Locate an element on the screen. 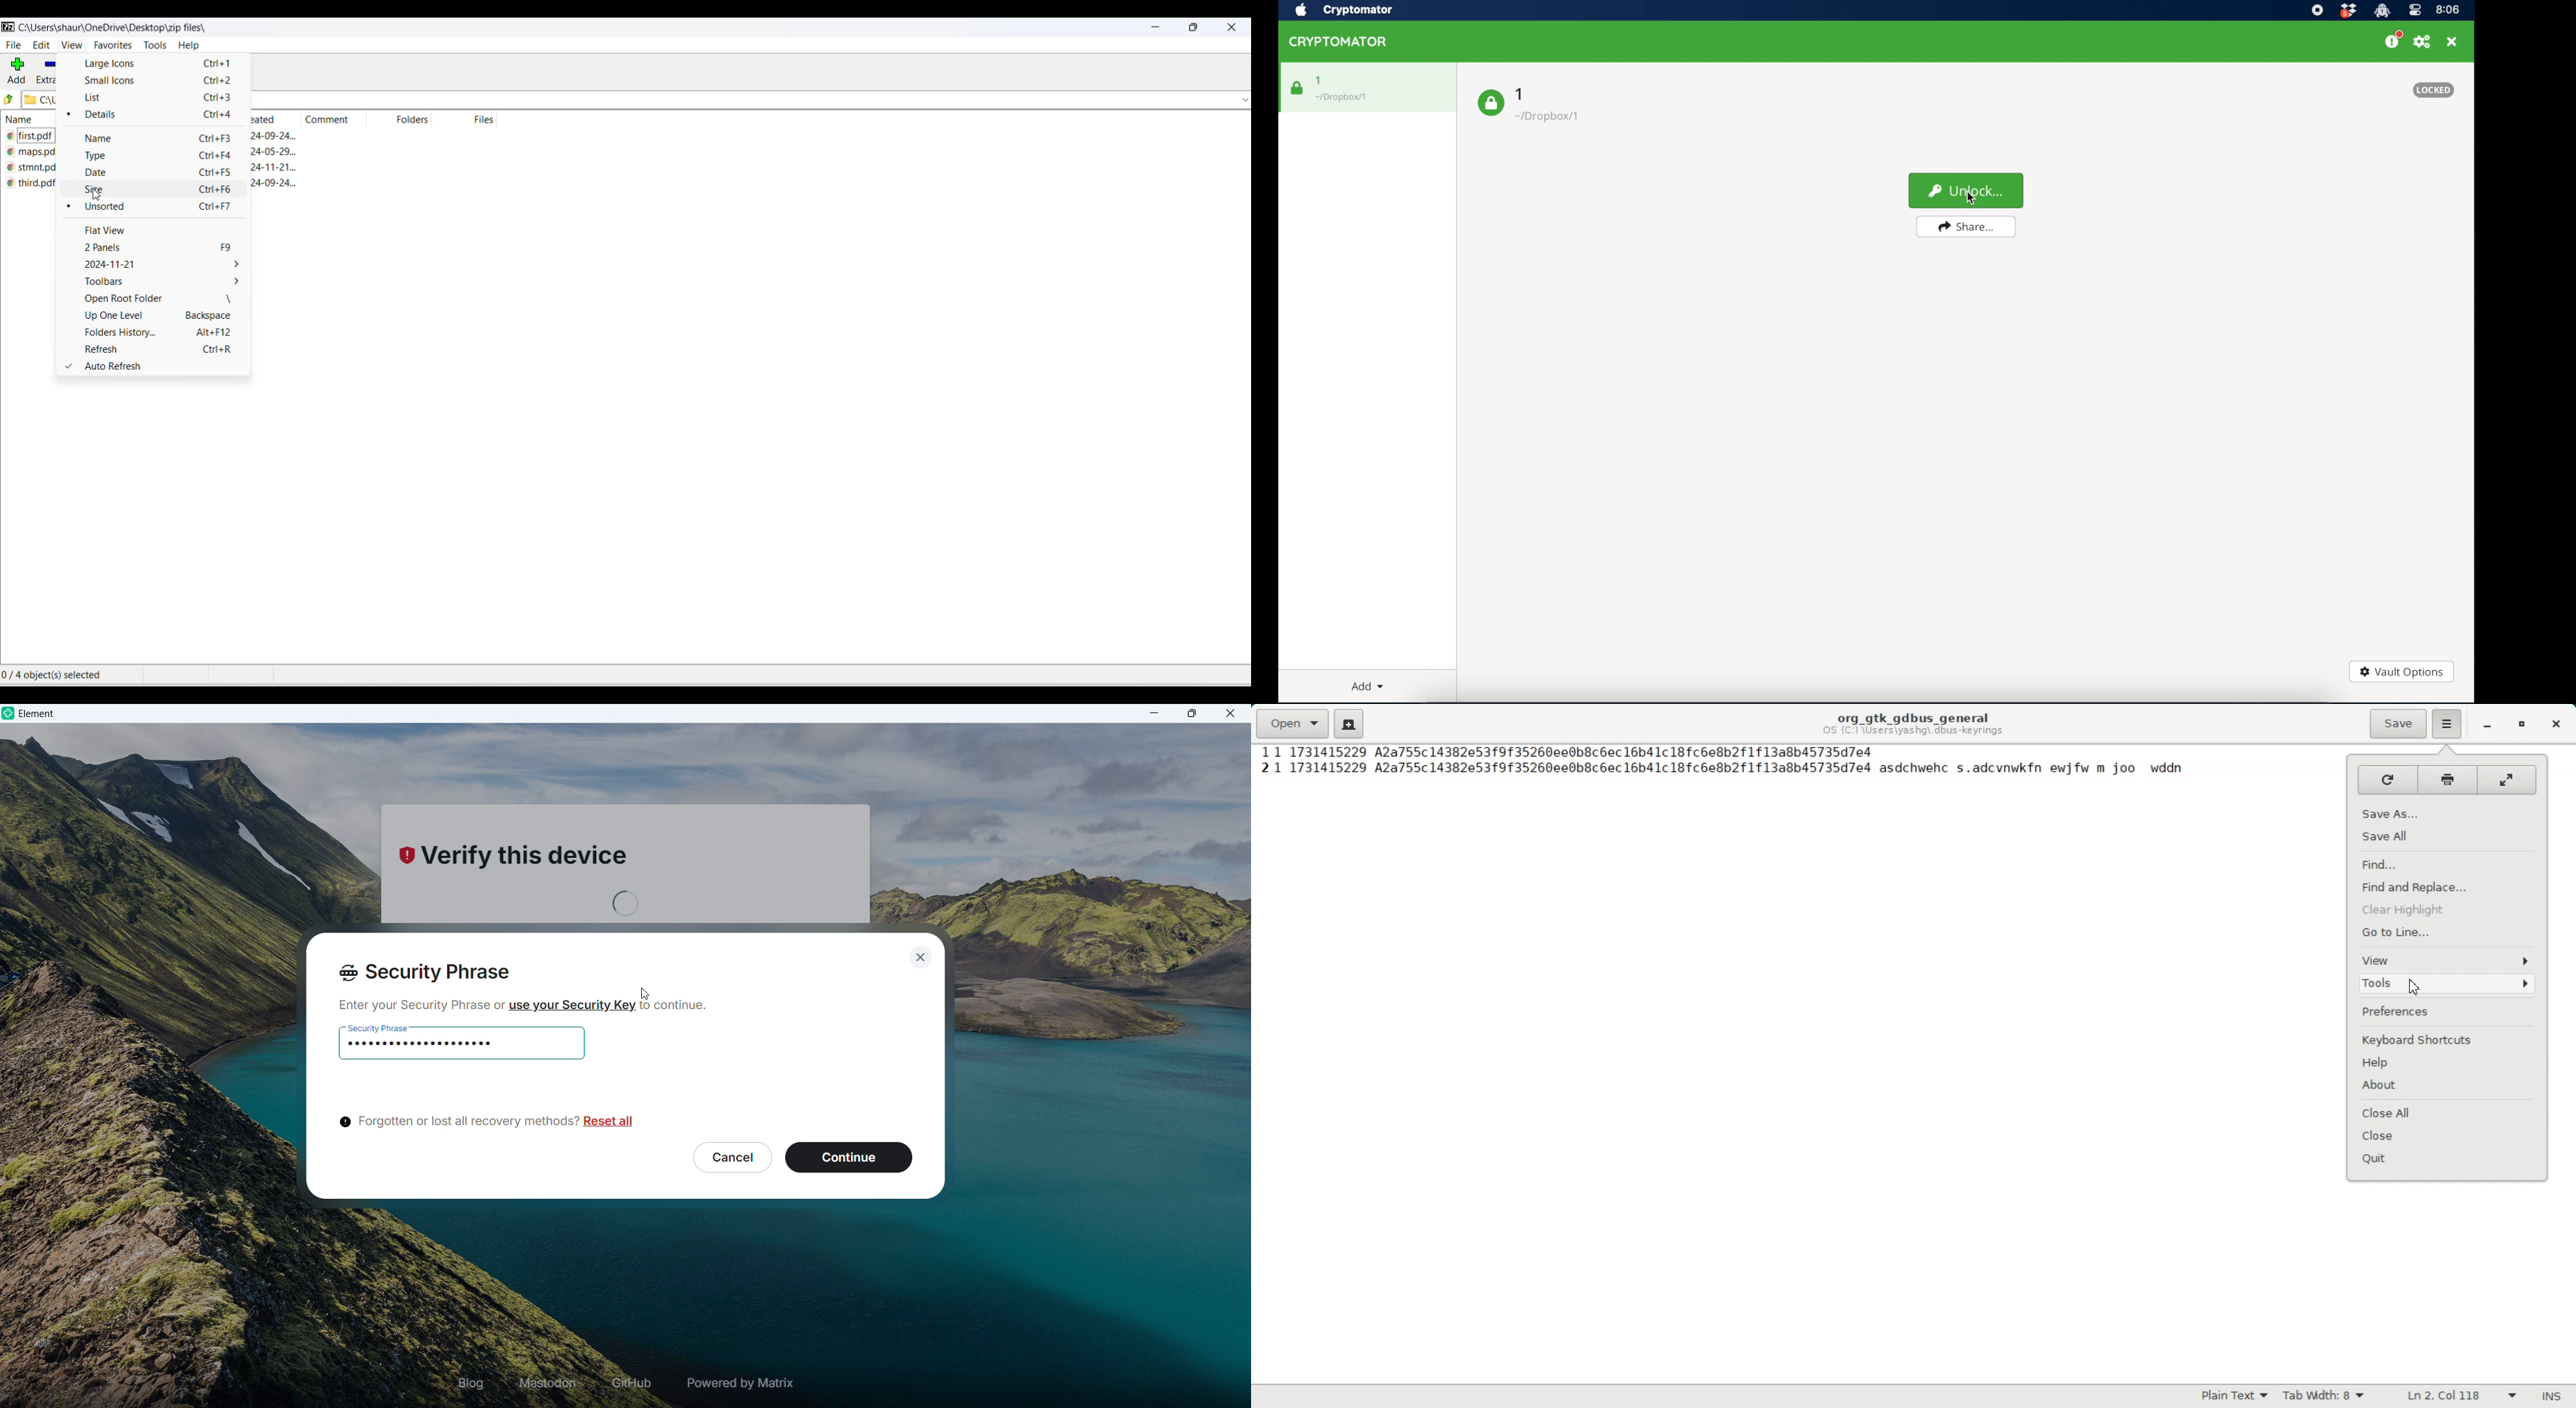 The width and height of the screenshot is (2576, 1428). Security phrase typed in  is located at coordinates (426, 1043).